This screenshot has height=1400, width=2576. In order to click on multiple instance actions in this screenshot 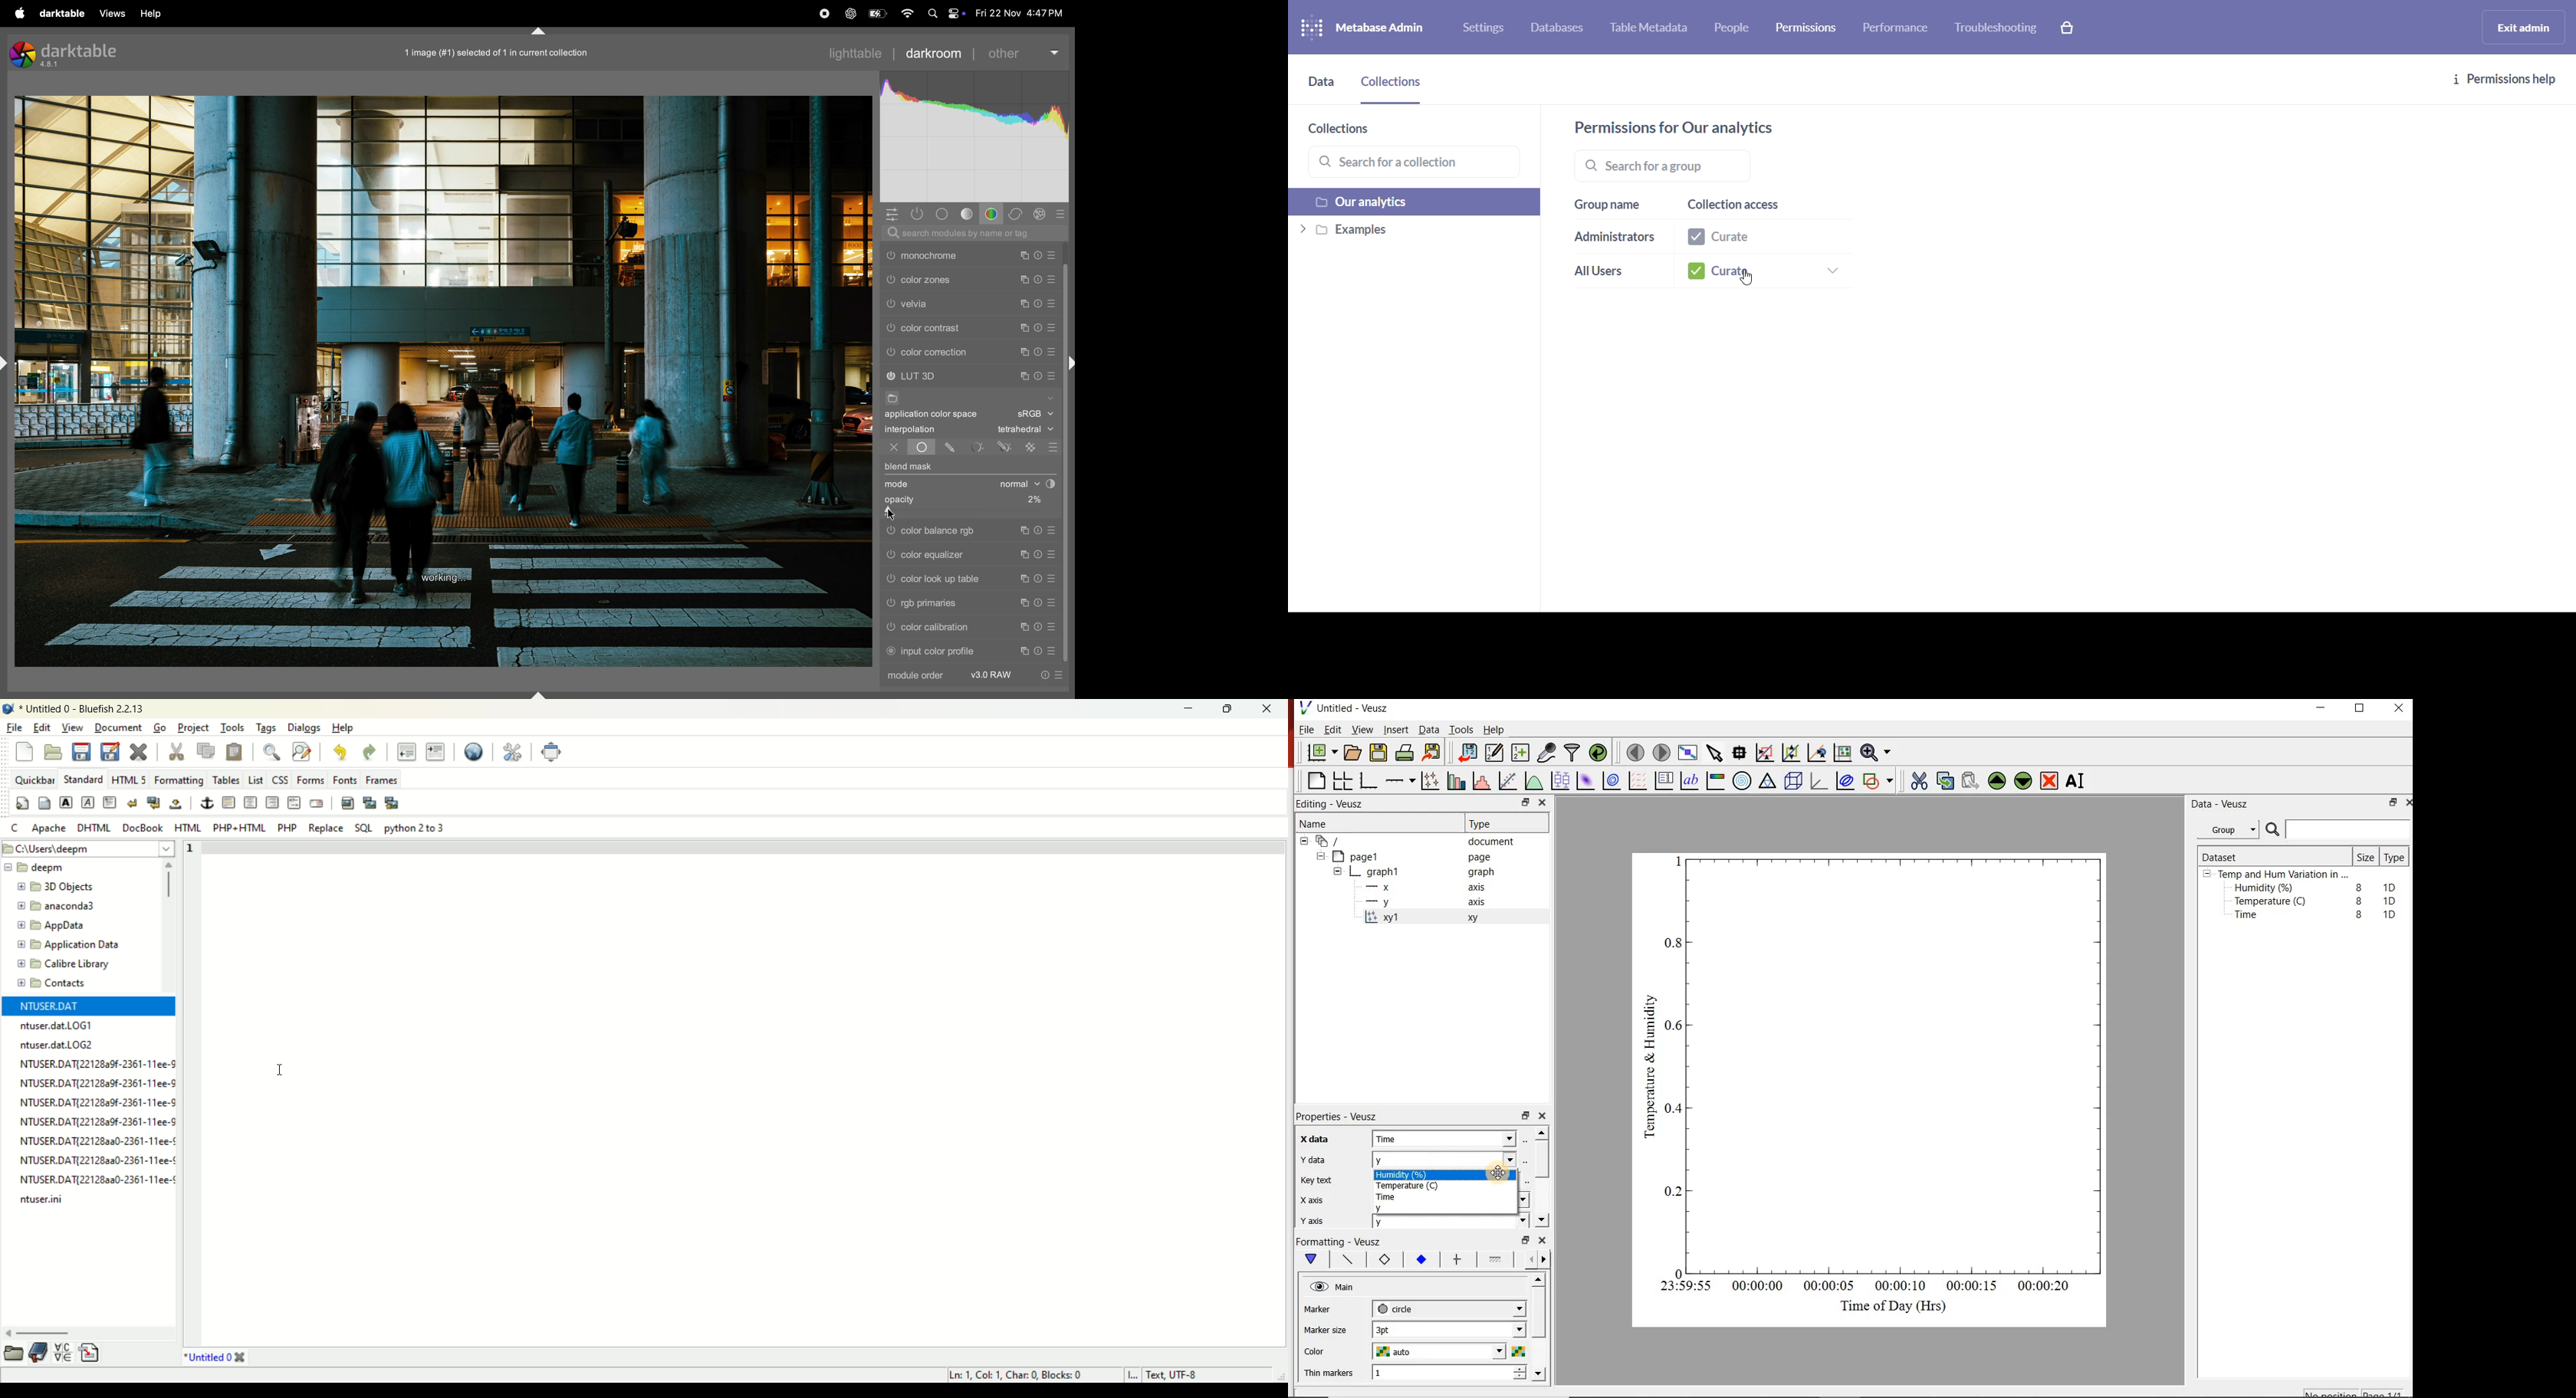, I will do `click(1026, 555)`.